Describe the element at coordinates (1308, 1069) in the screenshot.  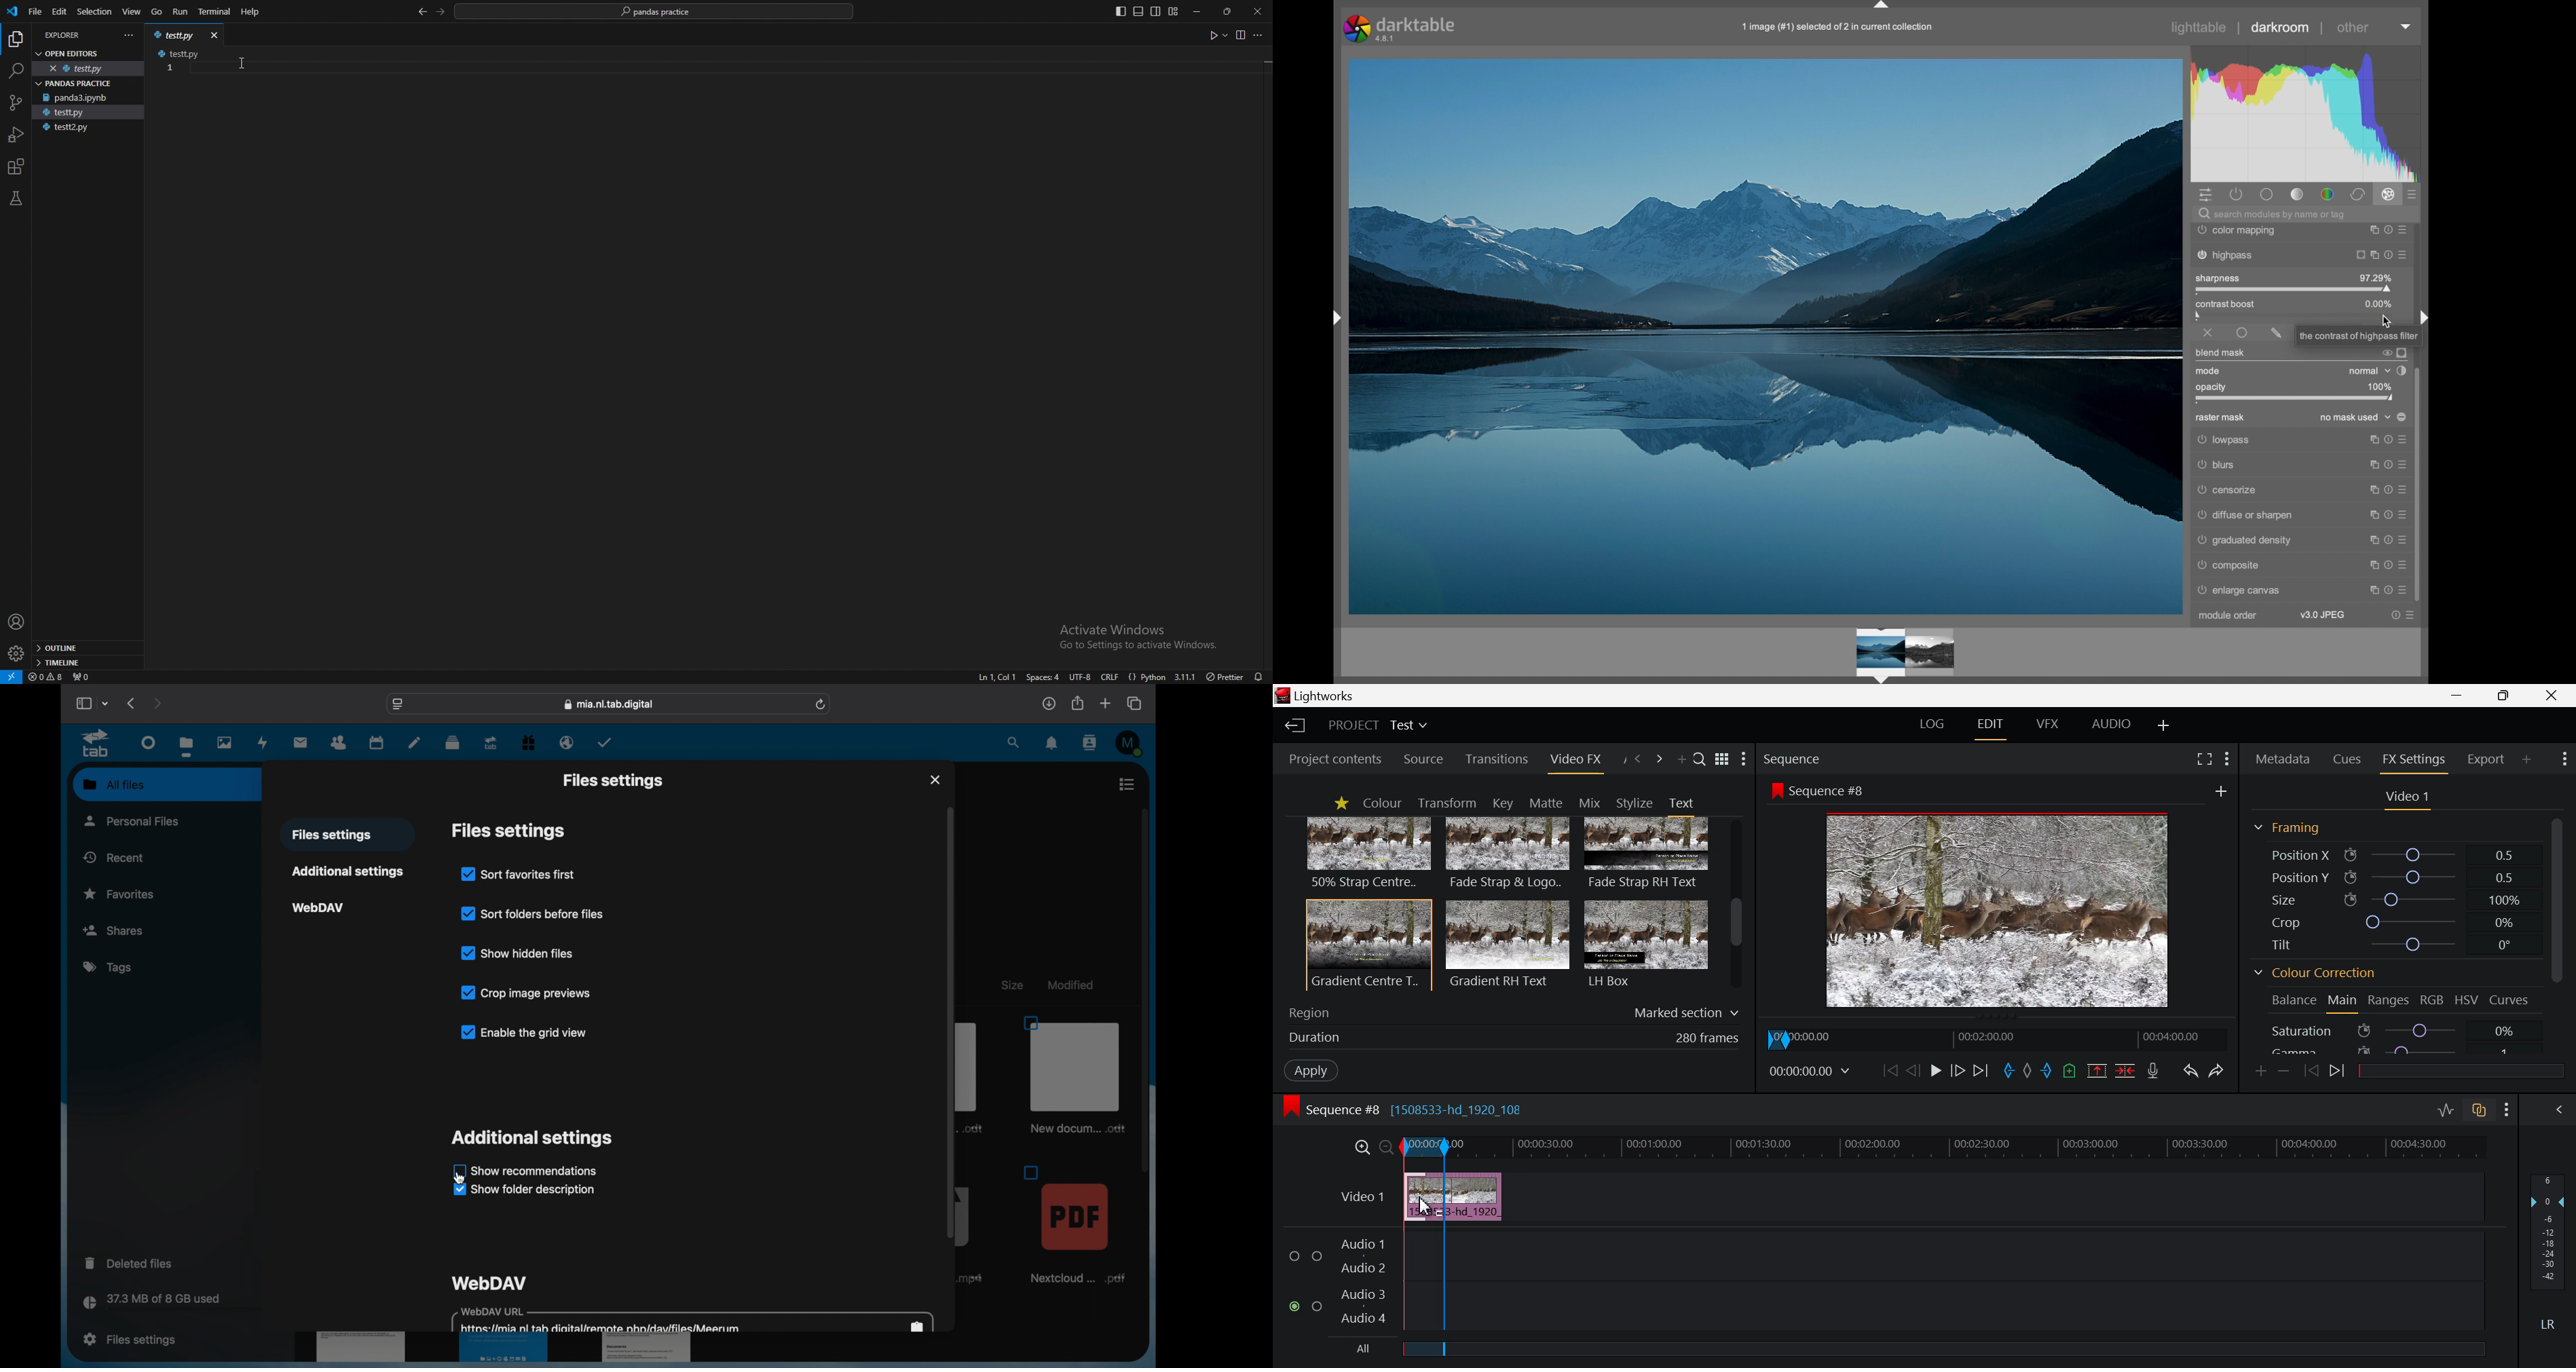
I see `Apply` at that location.